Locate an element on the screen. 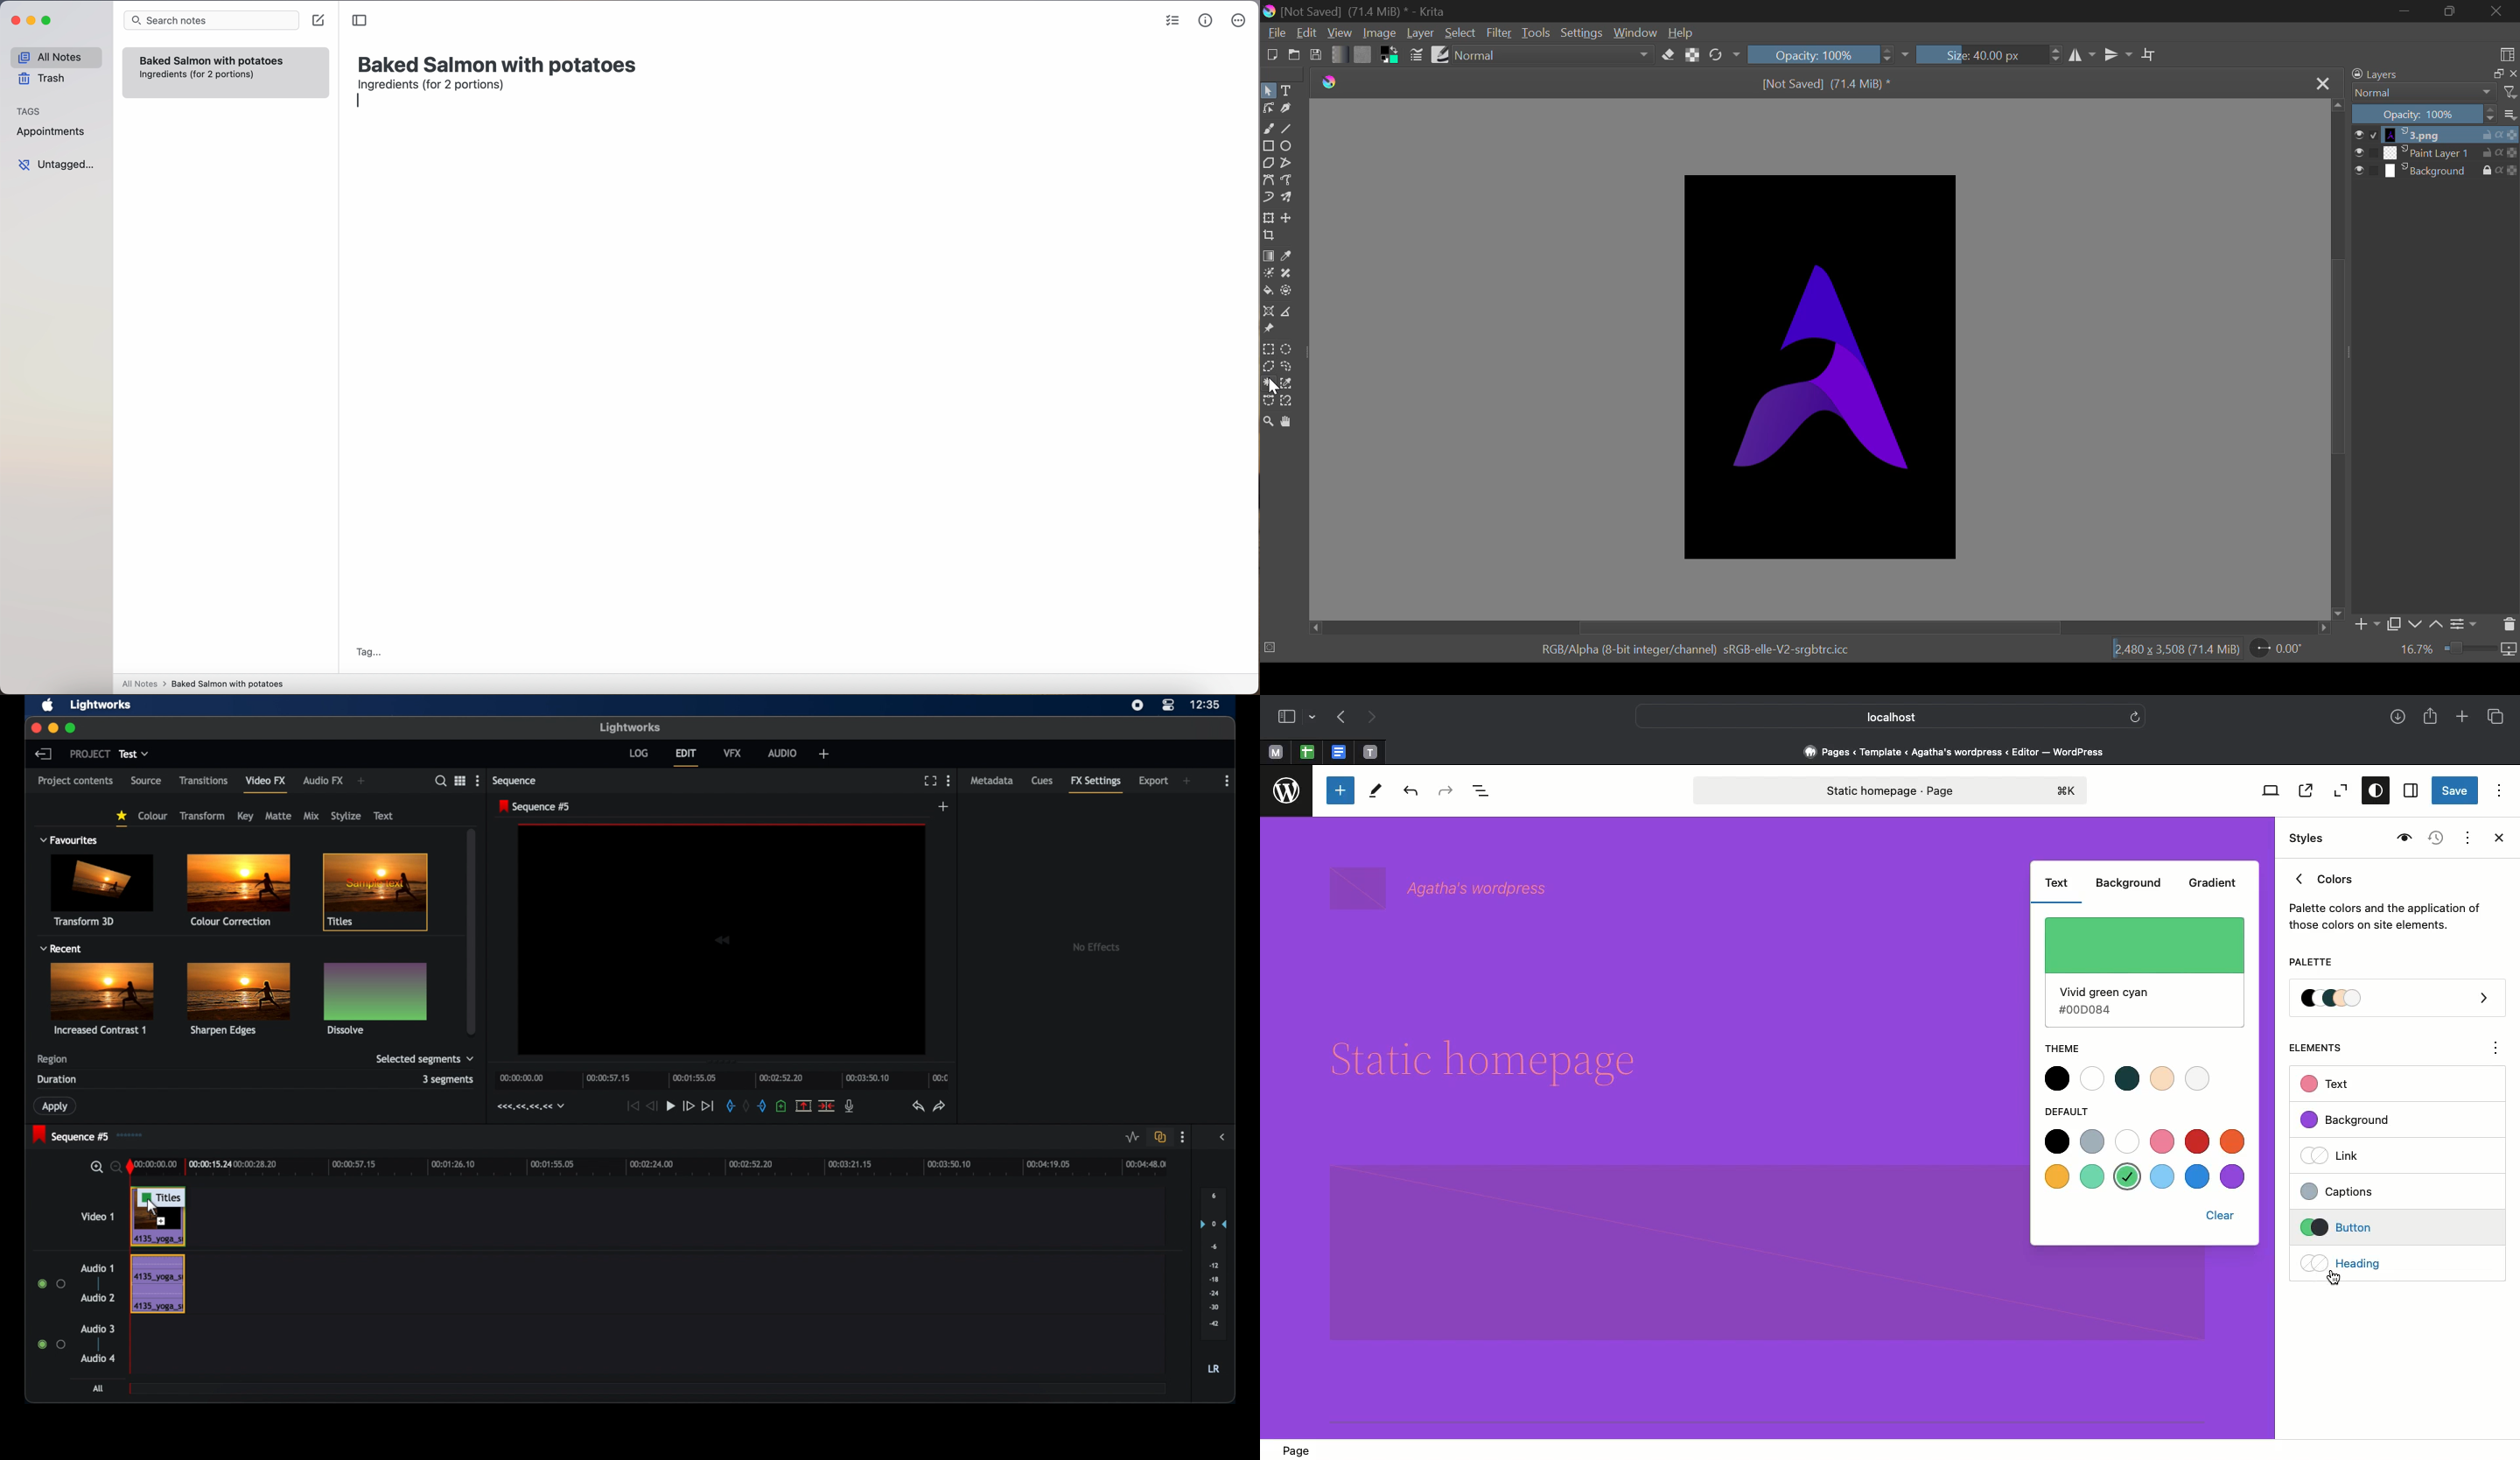 The width and height of the screenshot is (2520, 1484). Default color is located at coordinates (2147, 1160).